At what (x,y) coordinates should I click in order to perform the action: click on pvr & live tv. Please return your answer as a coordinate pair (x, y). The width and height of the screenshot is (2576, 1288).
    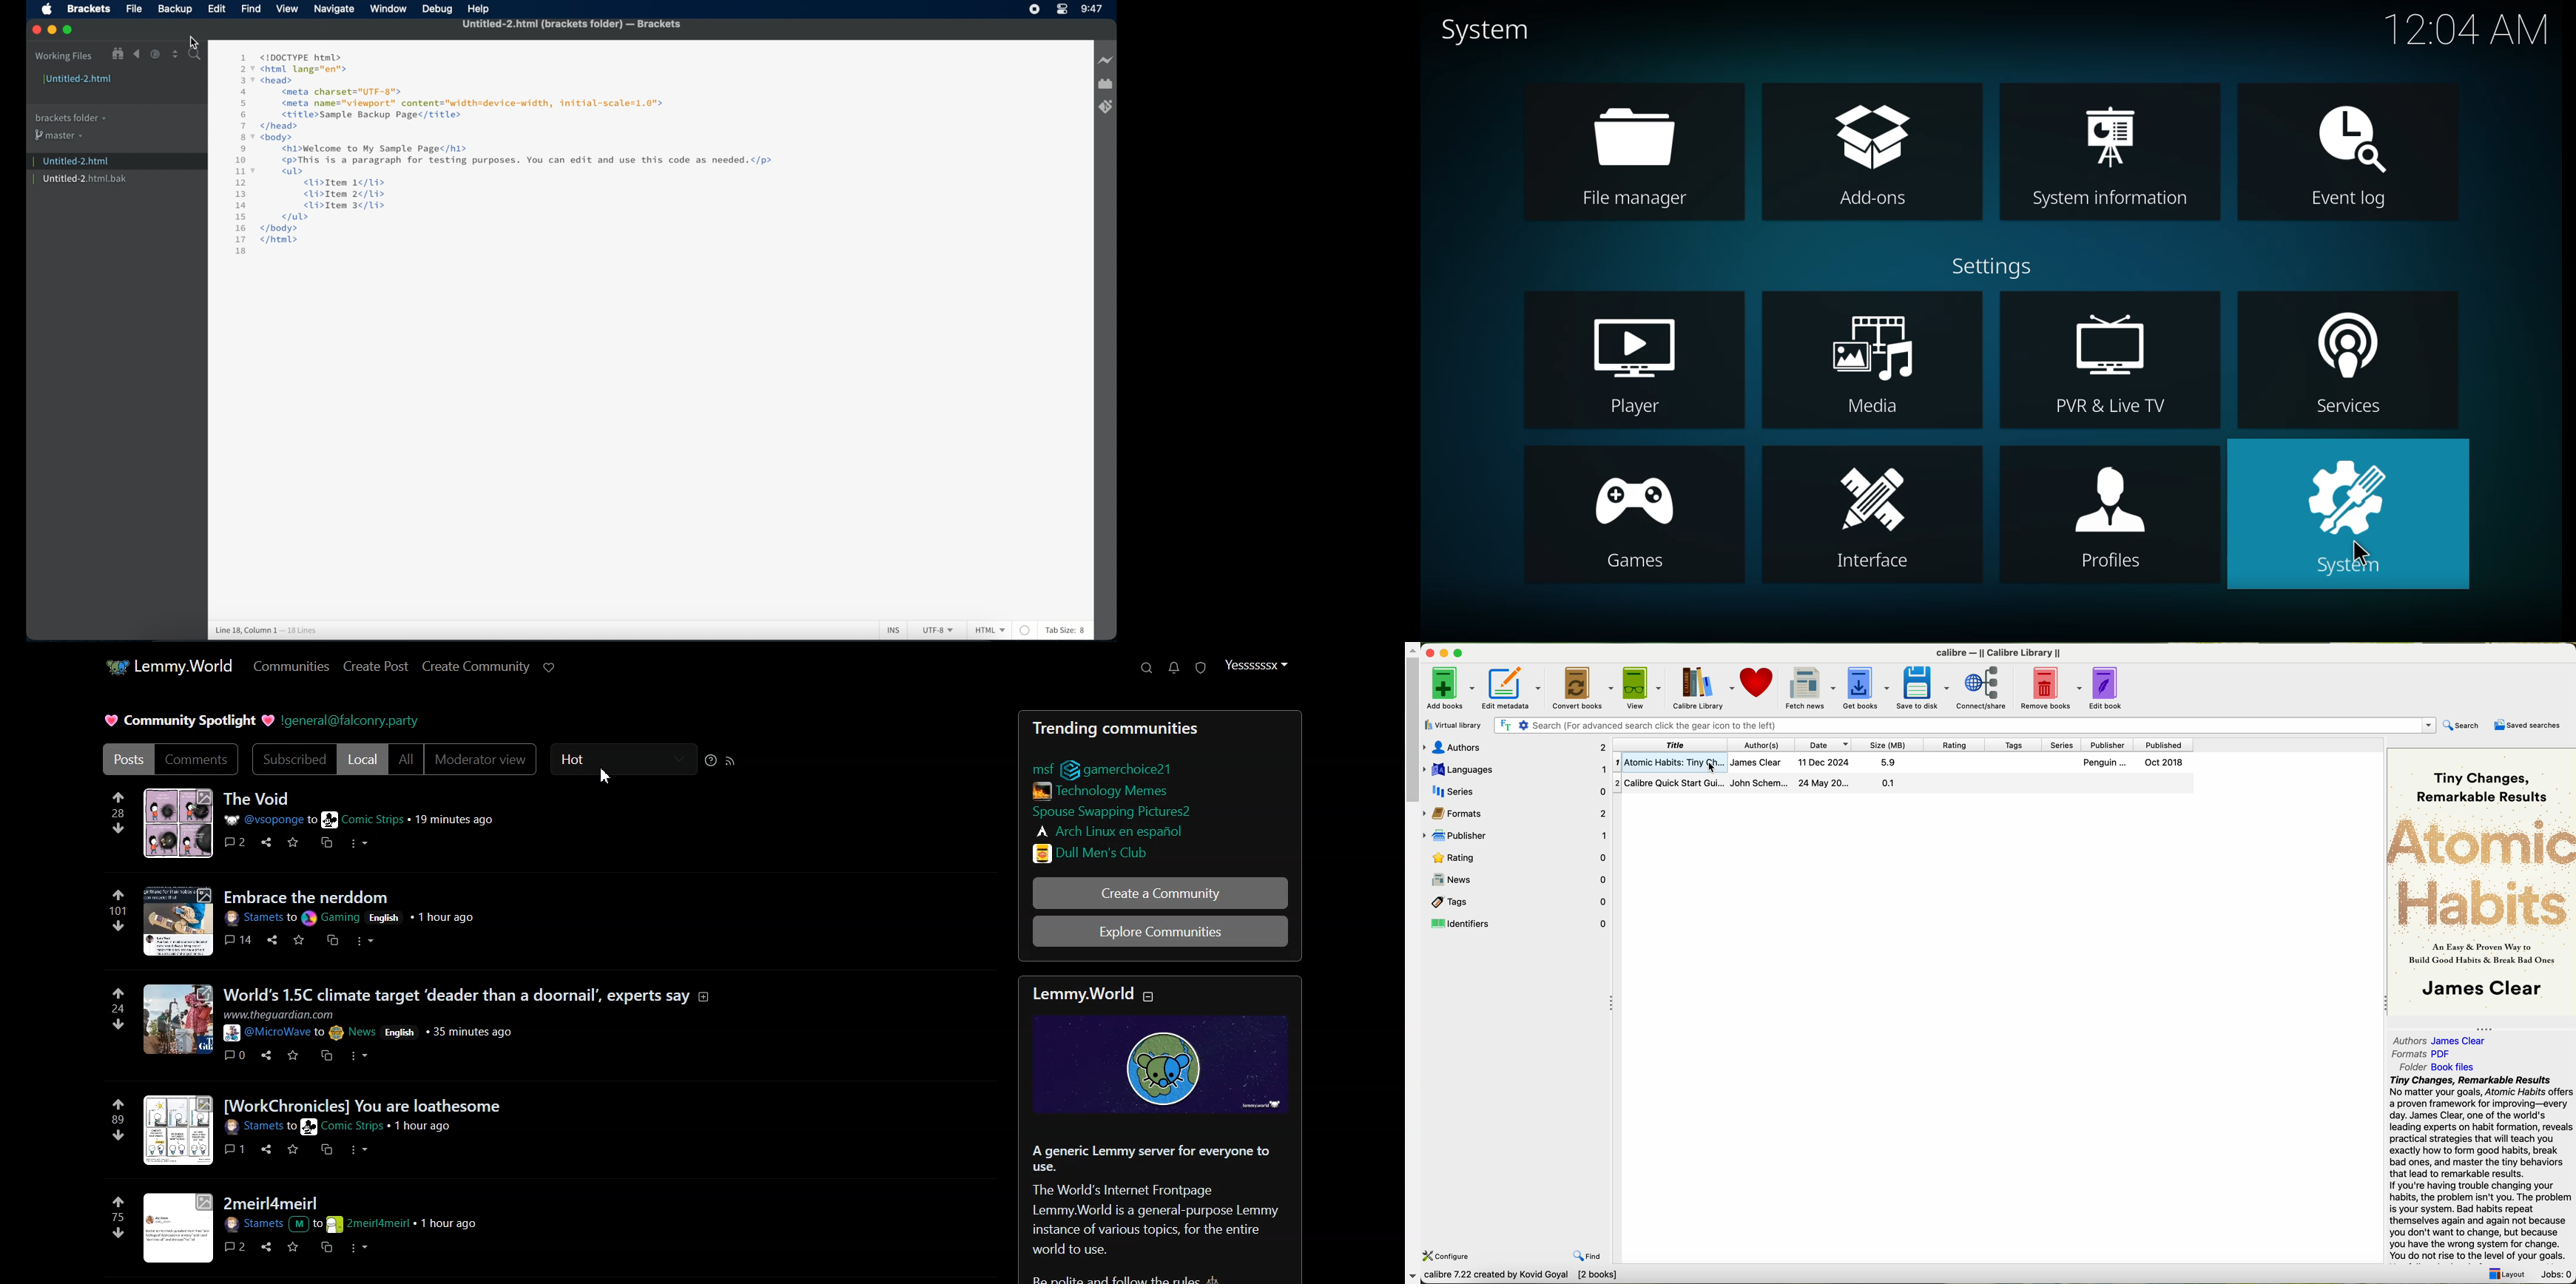
    Looking at the image, I should click on (2118, 365).